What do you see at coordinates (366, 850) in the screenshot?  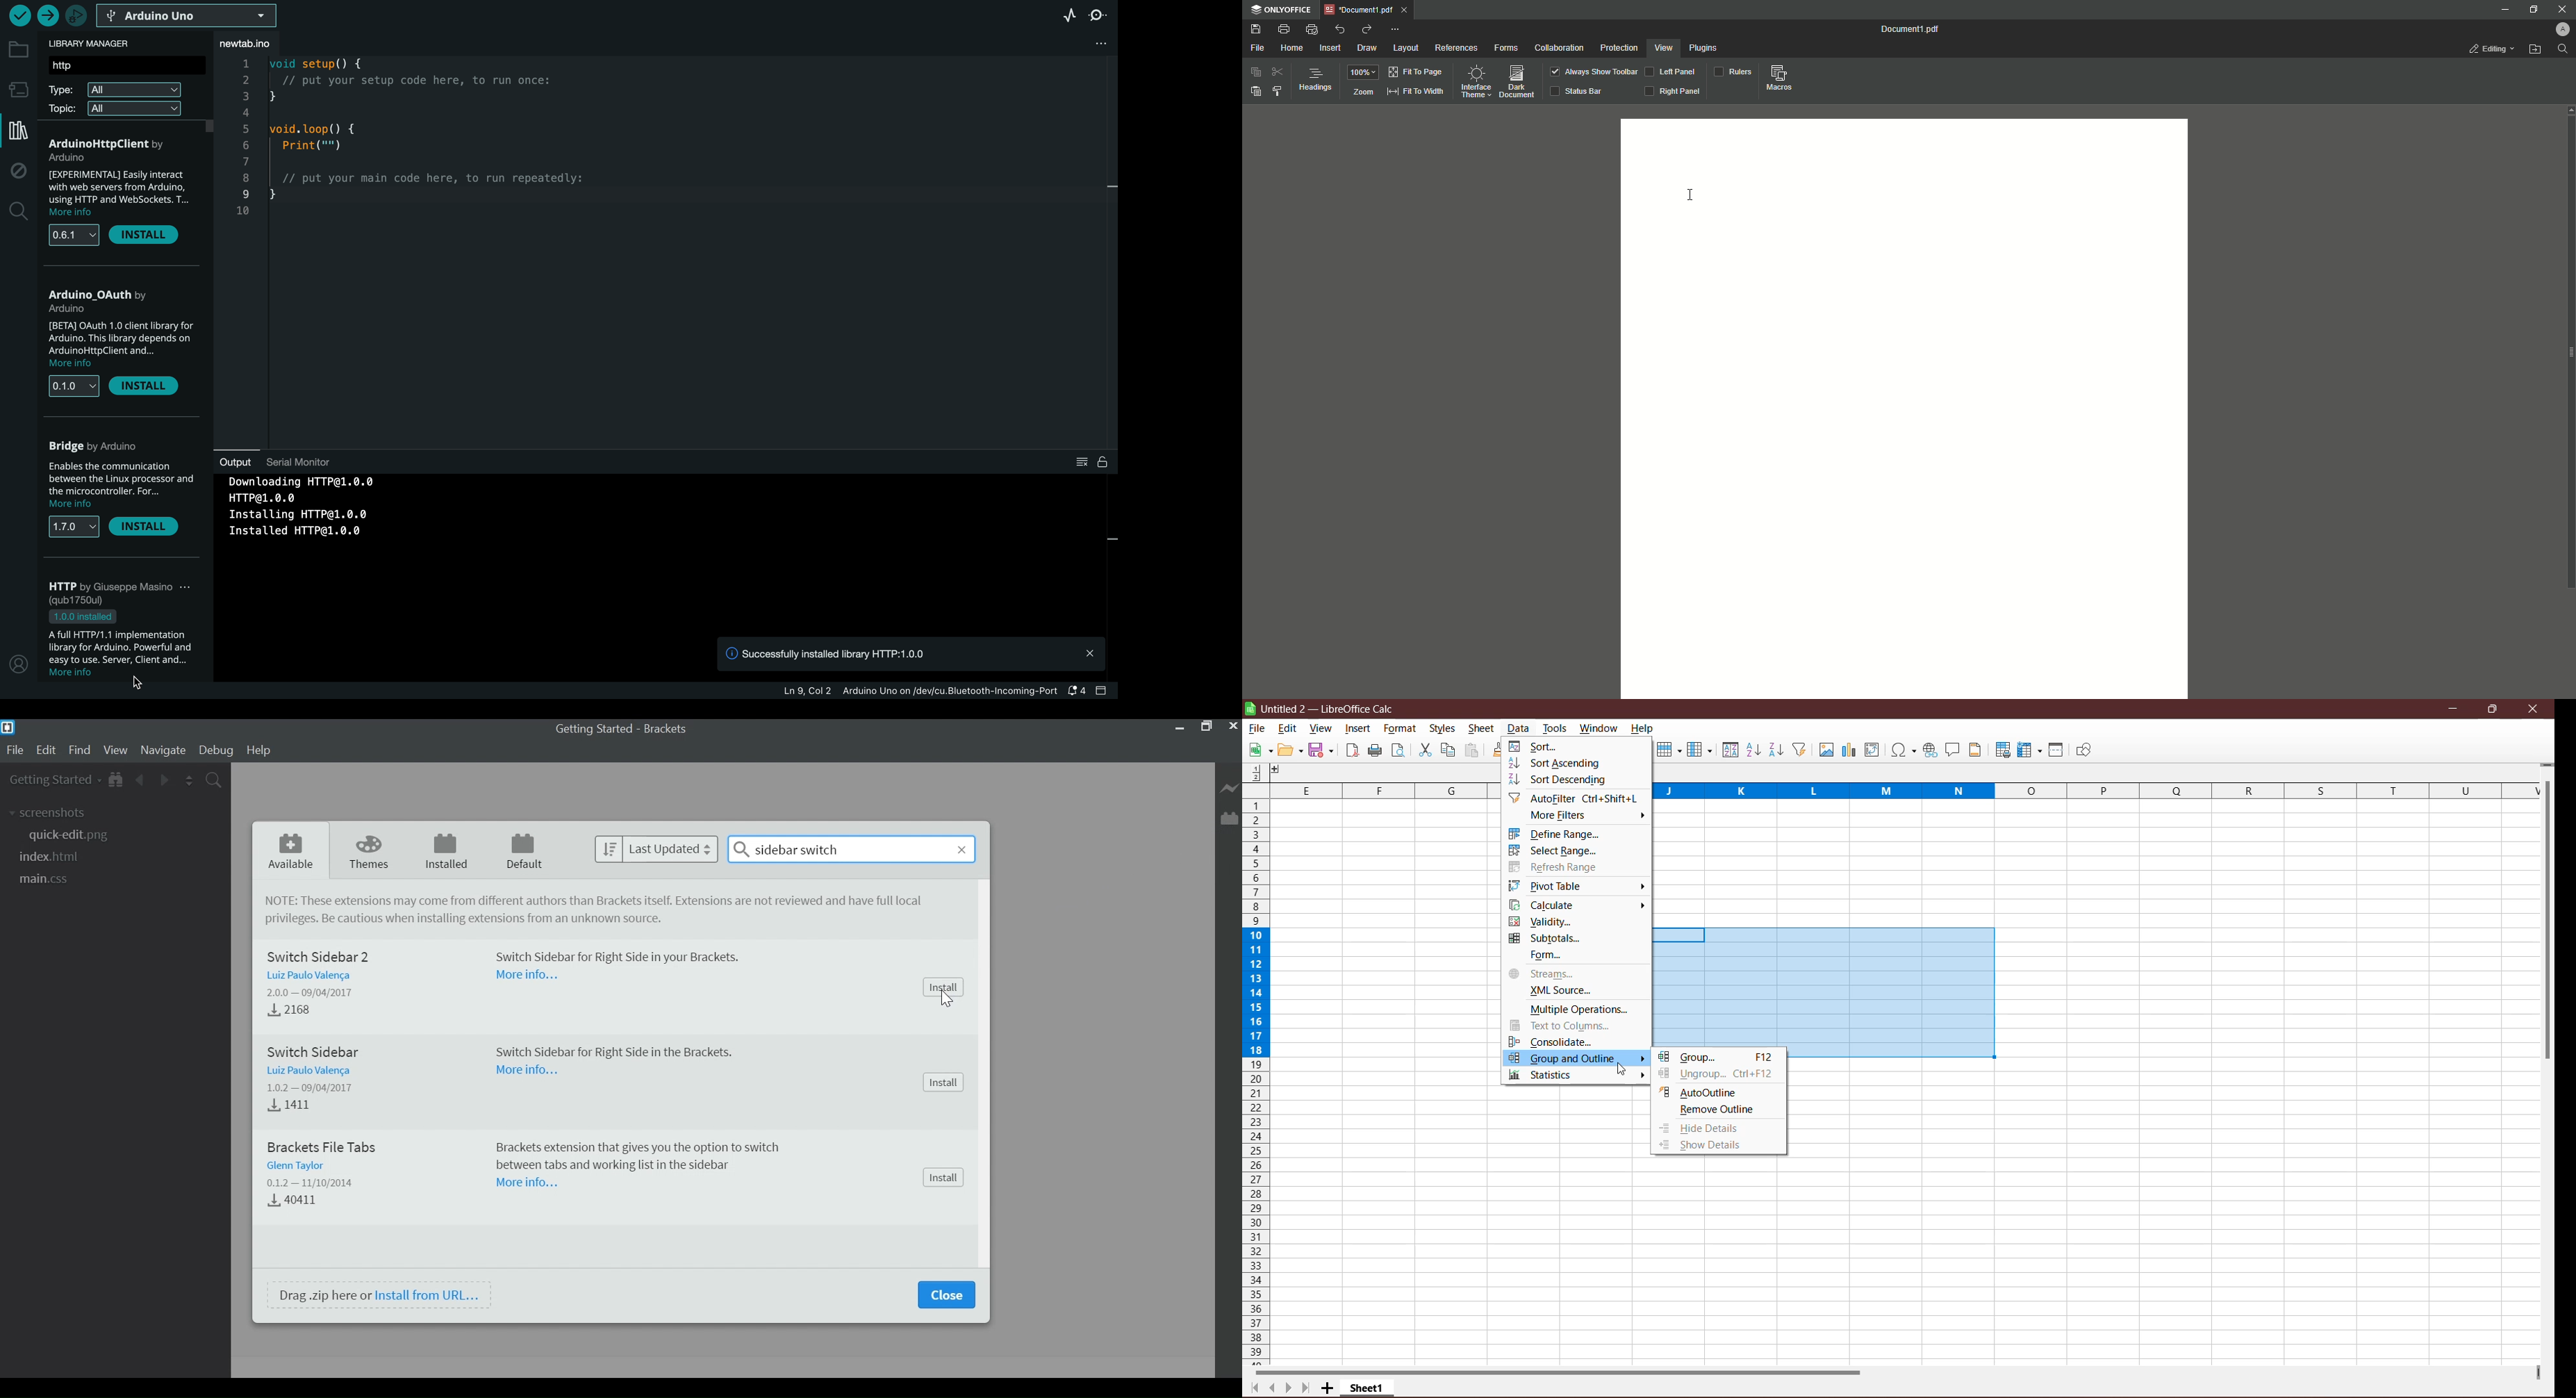 I see `Themes` at bounding box center [366, 850].